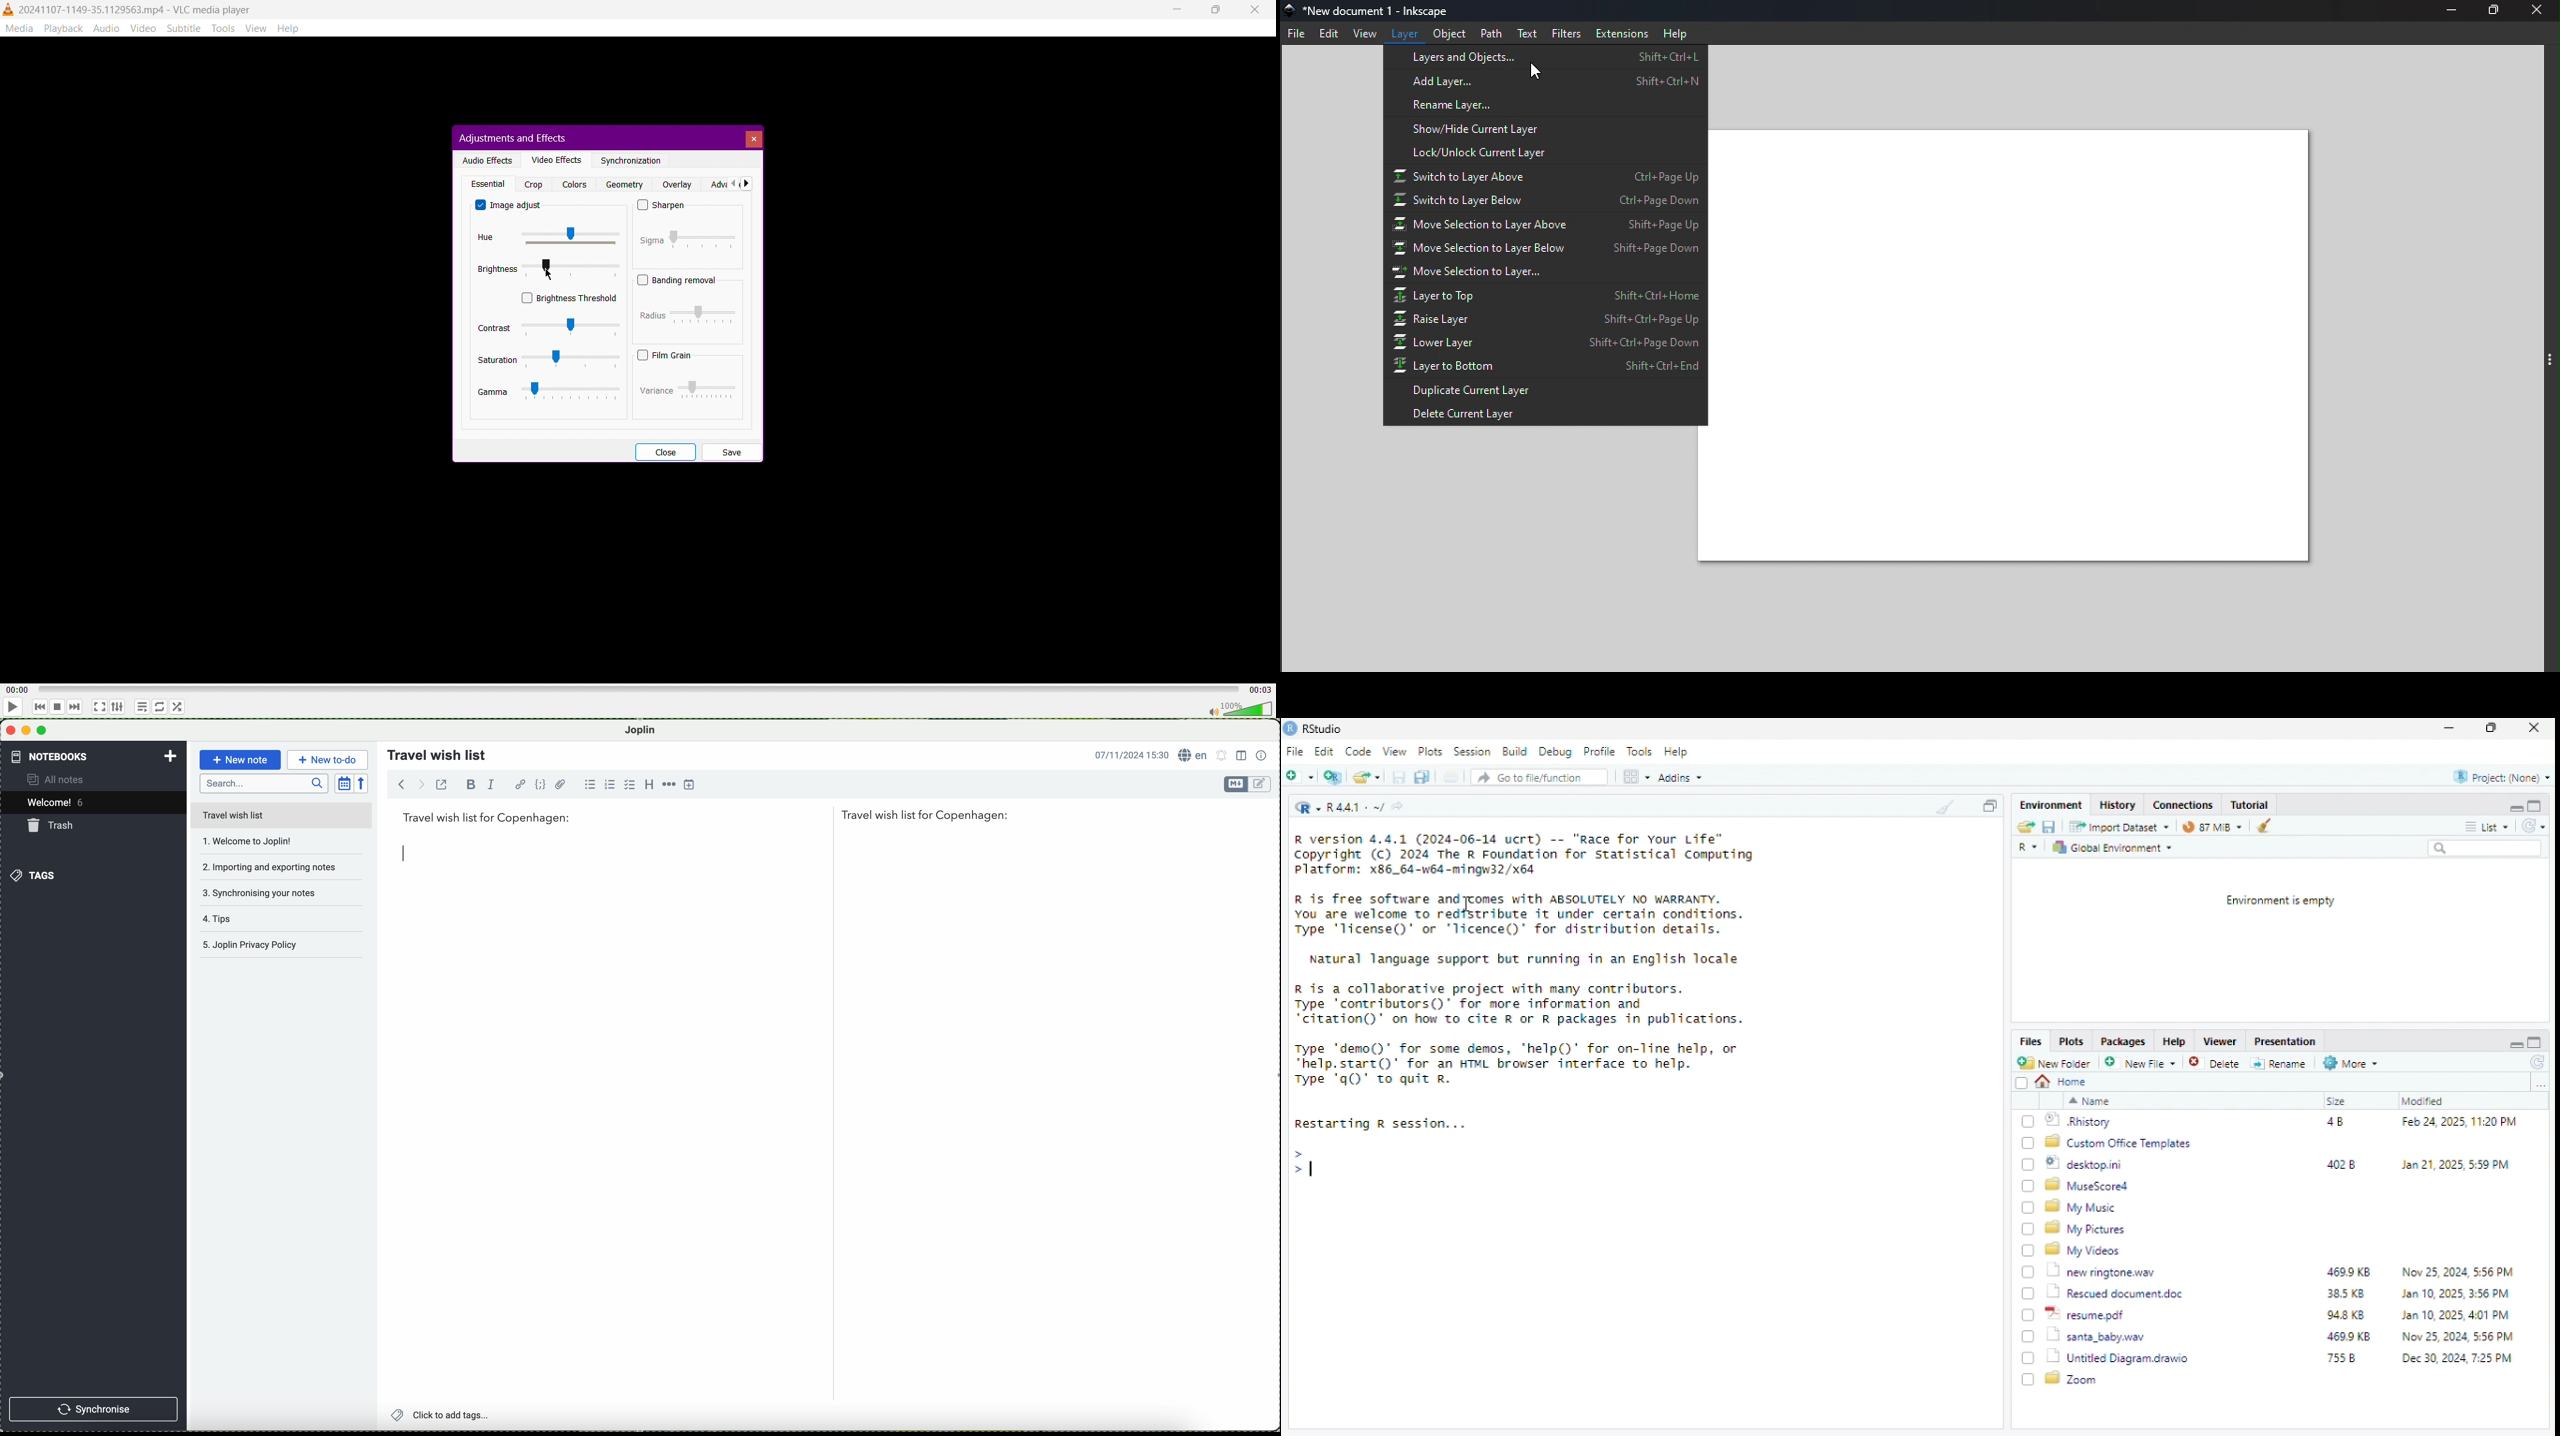 The height and width of the screenshot is (1456, 2576). I want to click on Radius, so click(690, 314).